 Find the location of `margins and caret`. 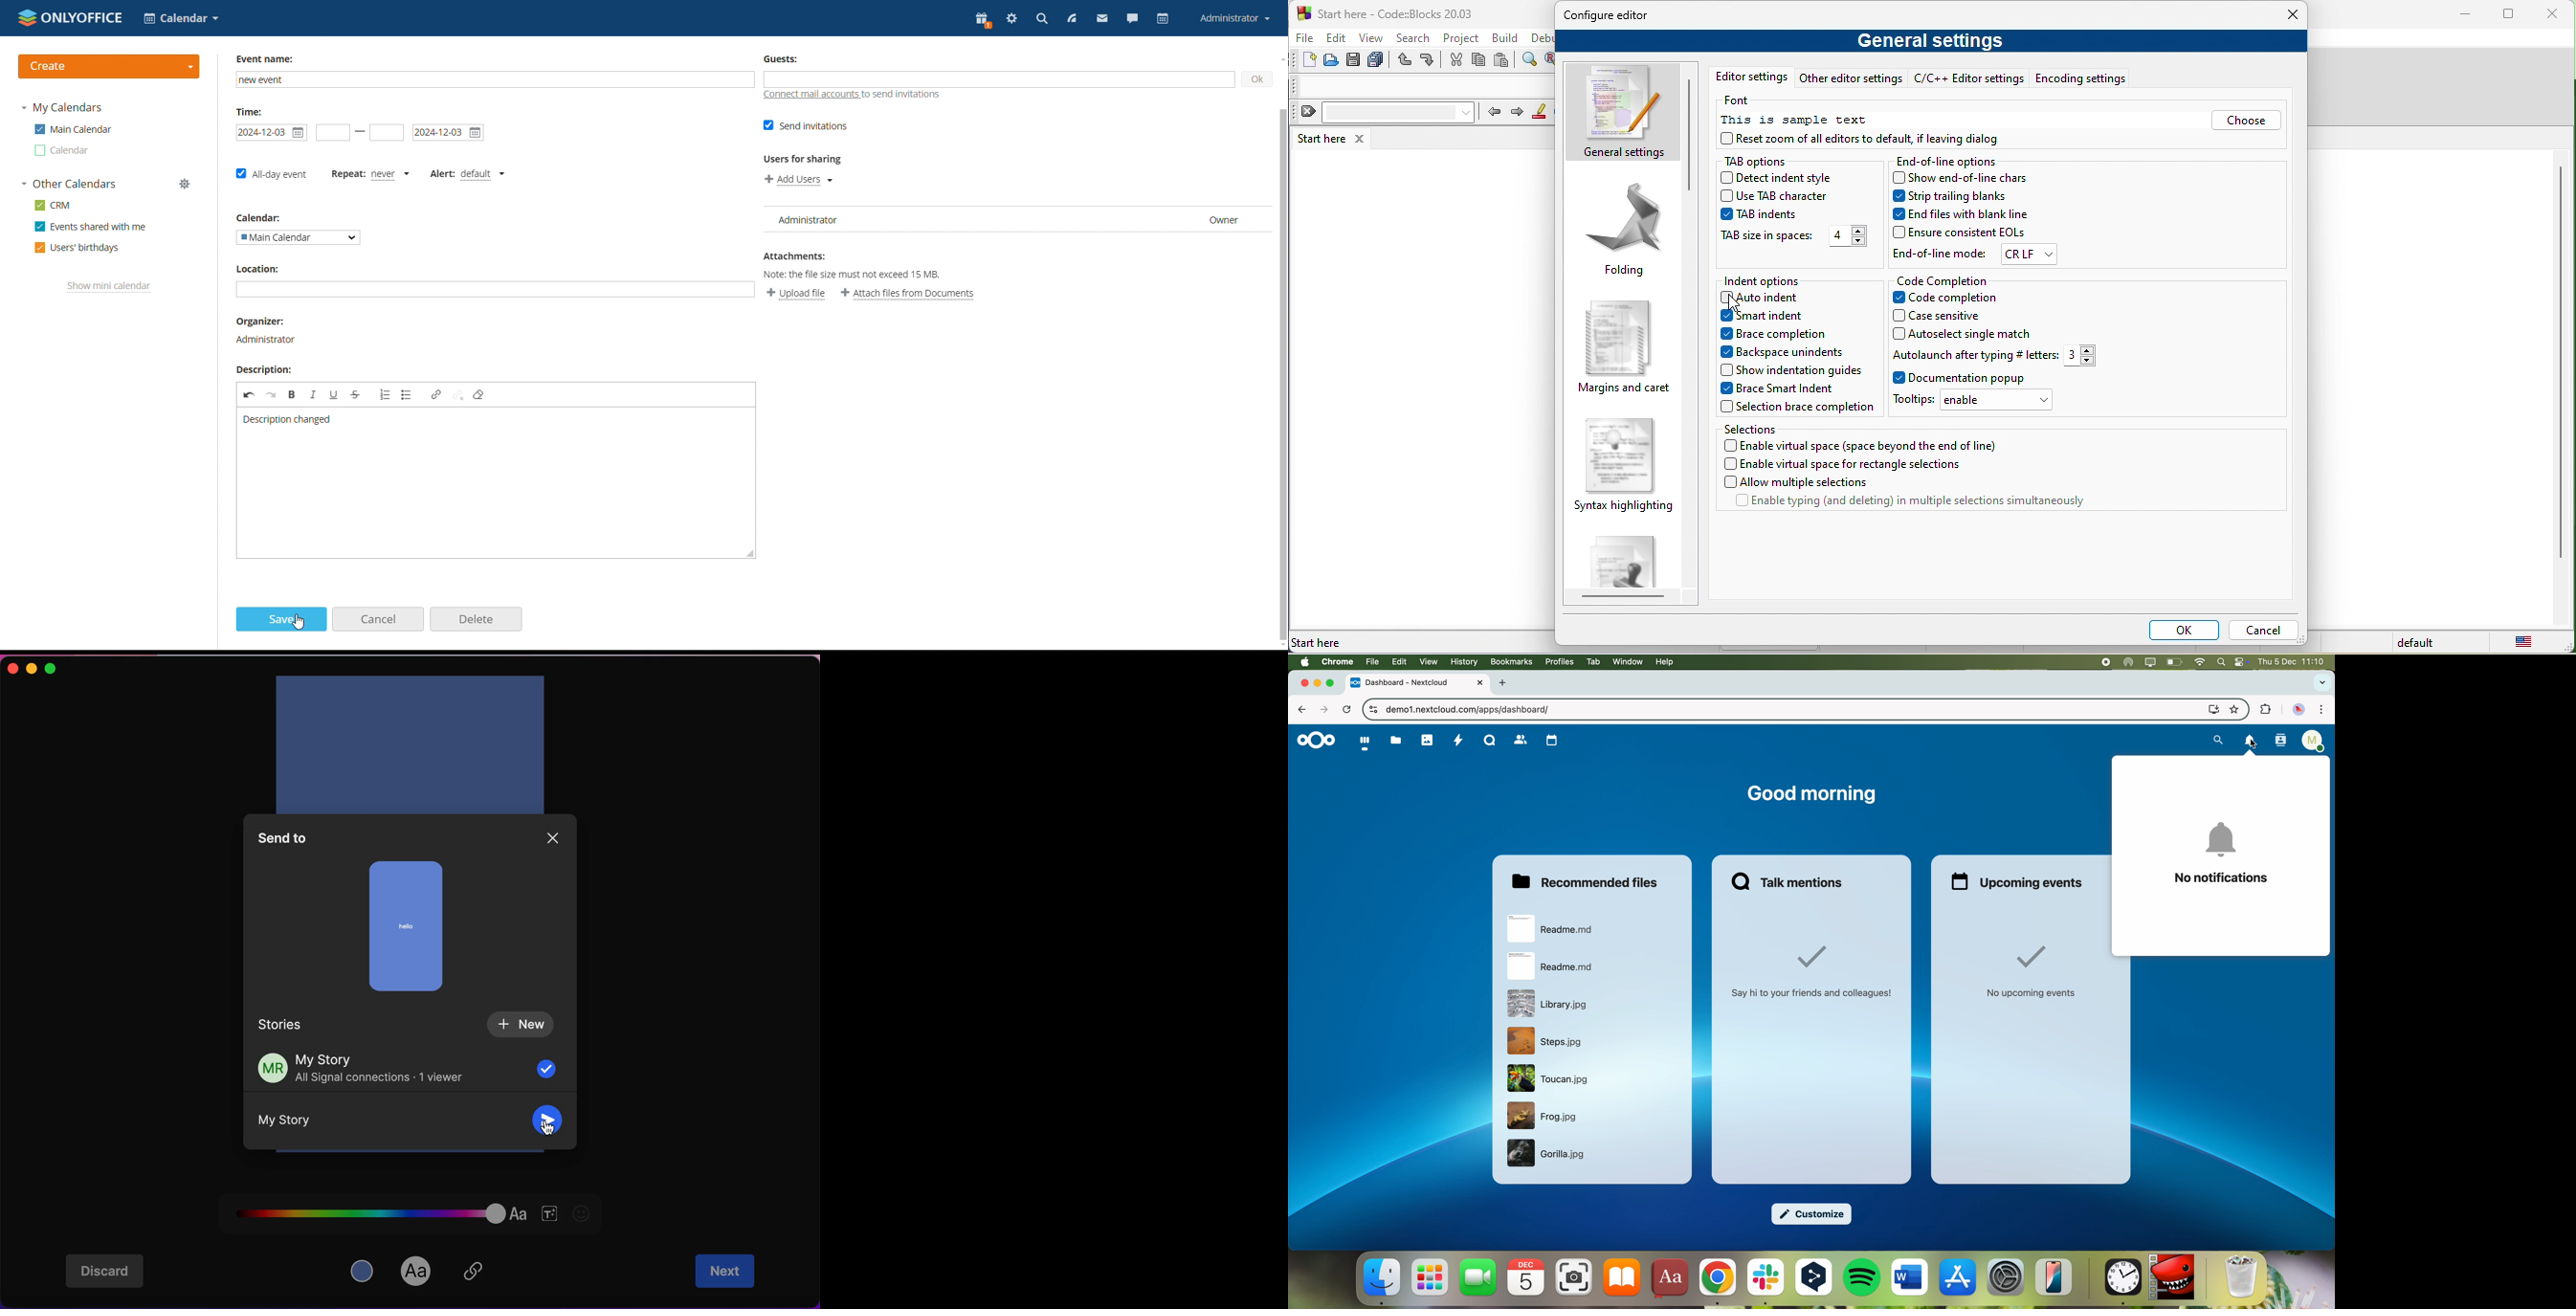

margins and caret is located at coordinates (1625, 344).